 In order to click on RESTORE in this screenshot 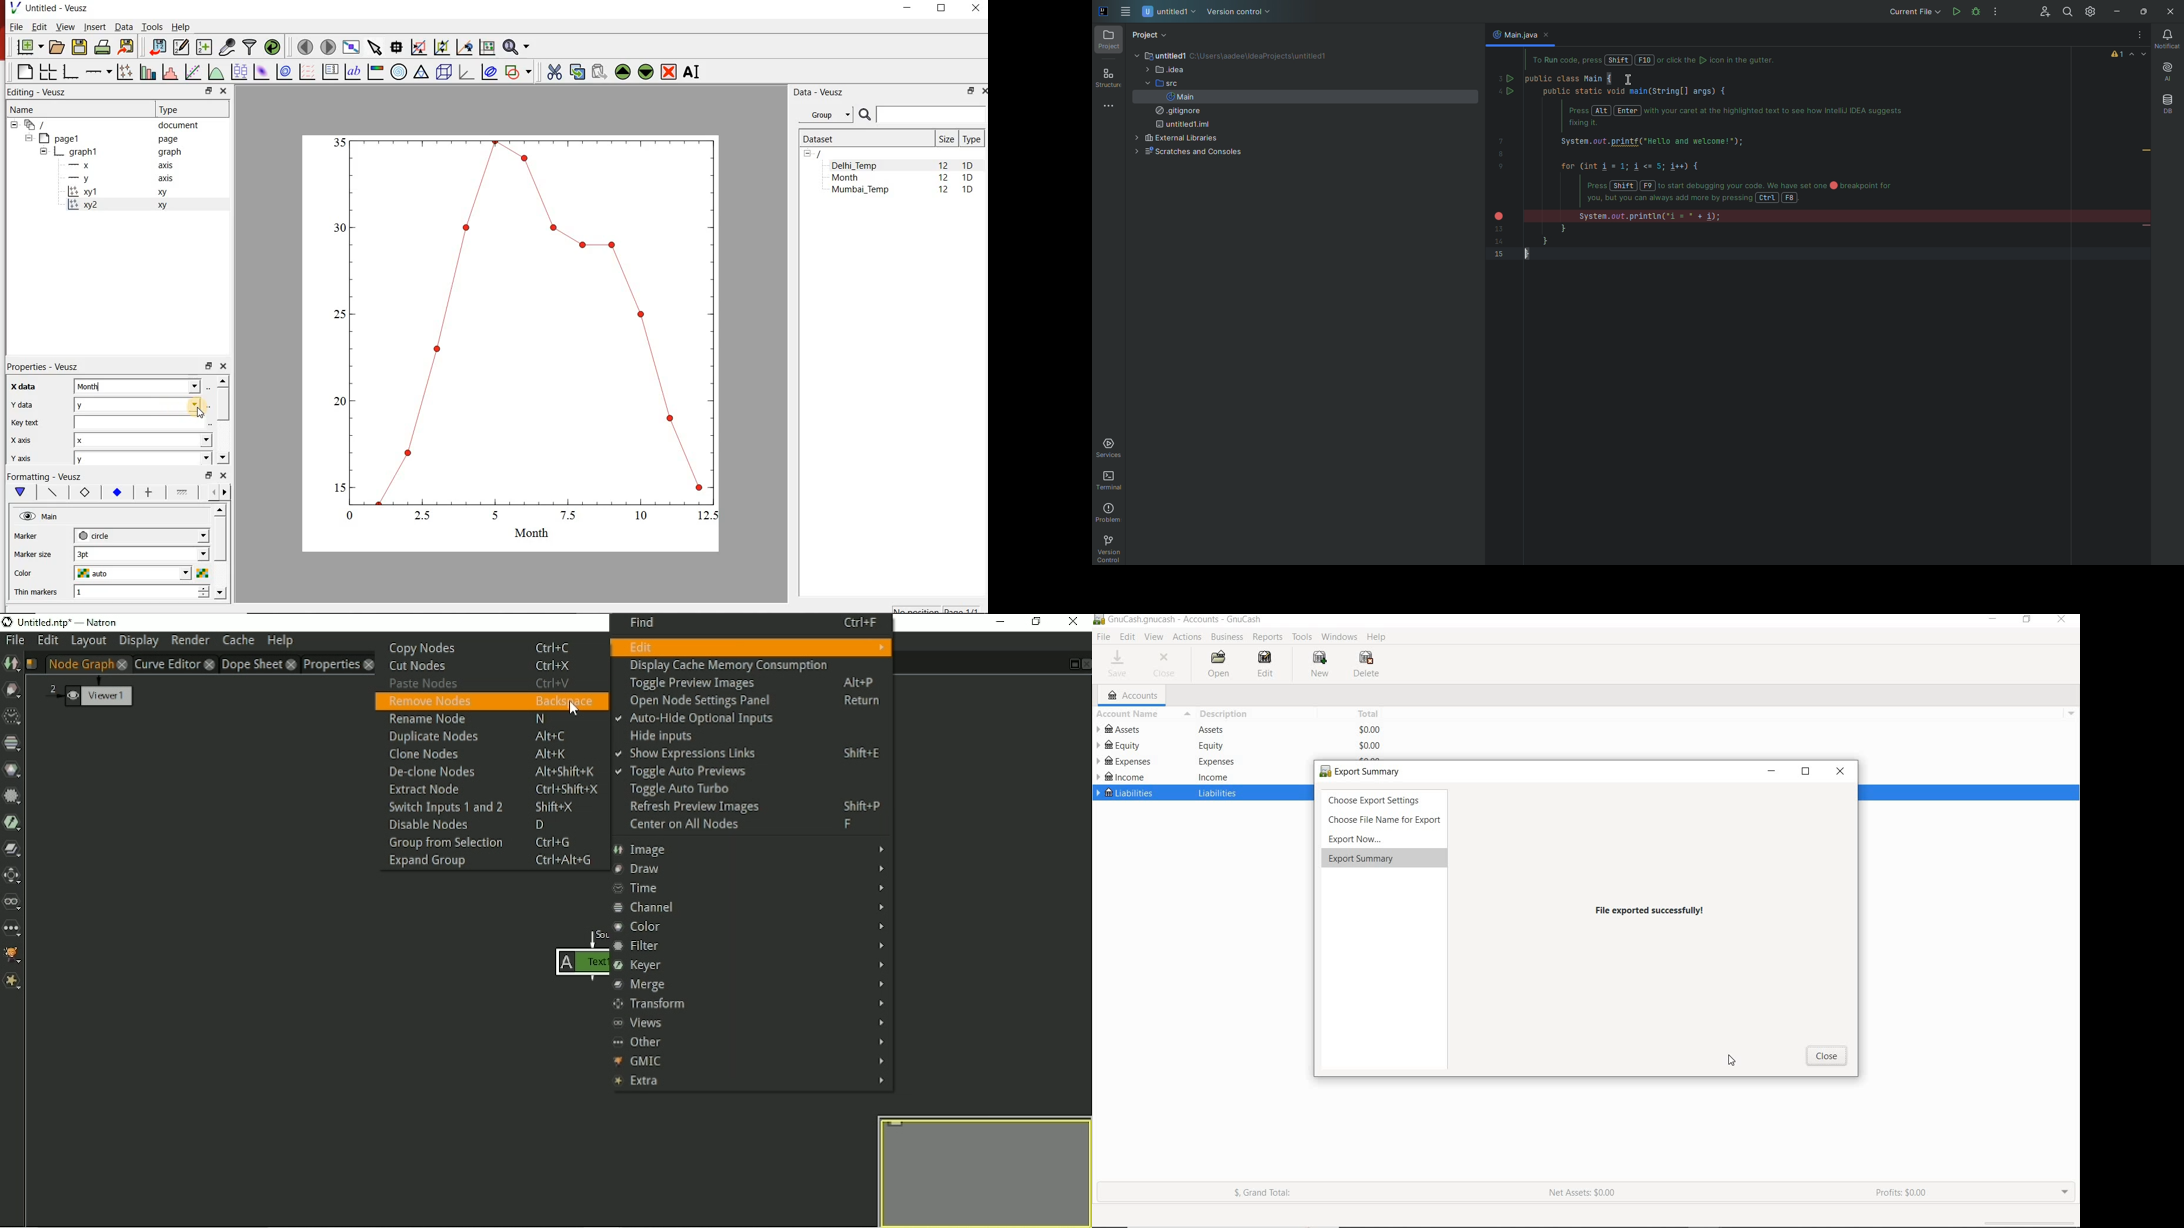, I will do `click(942, 9)`.